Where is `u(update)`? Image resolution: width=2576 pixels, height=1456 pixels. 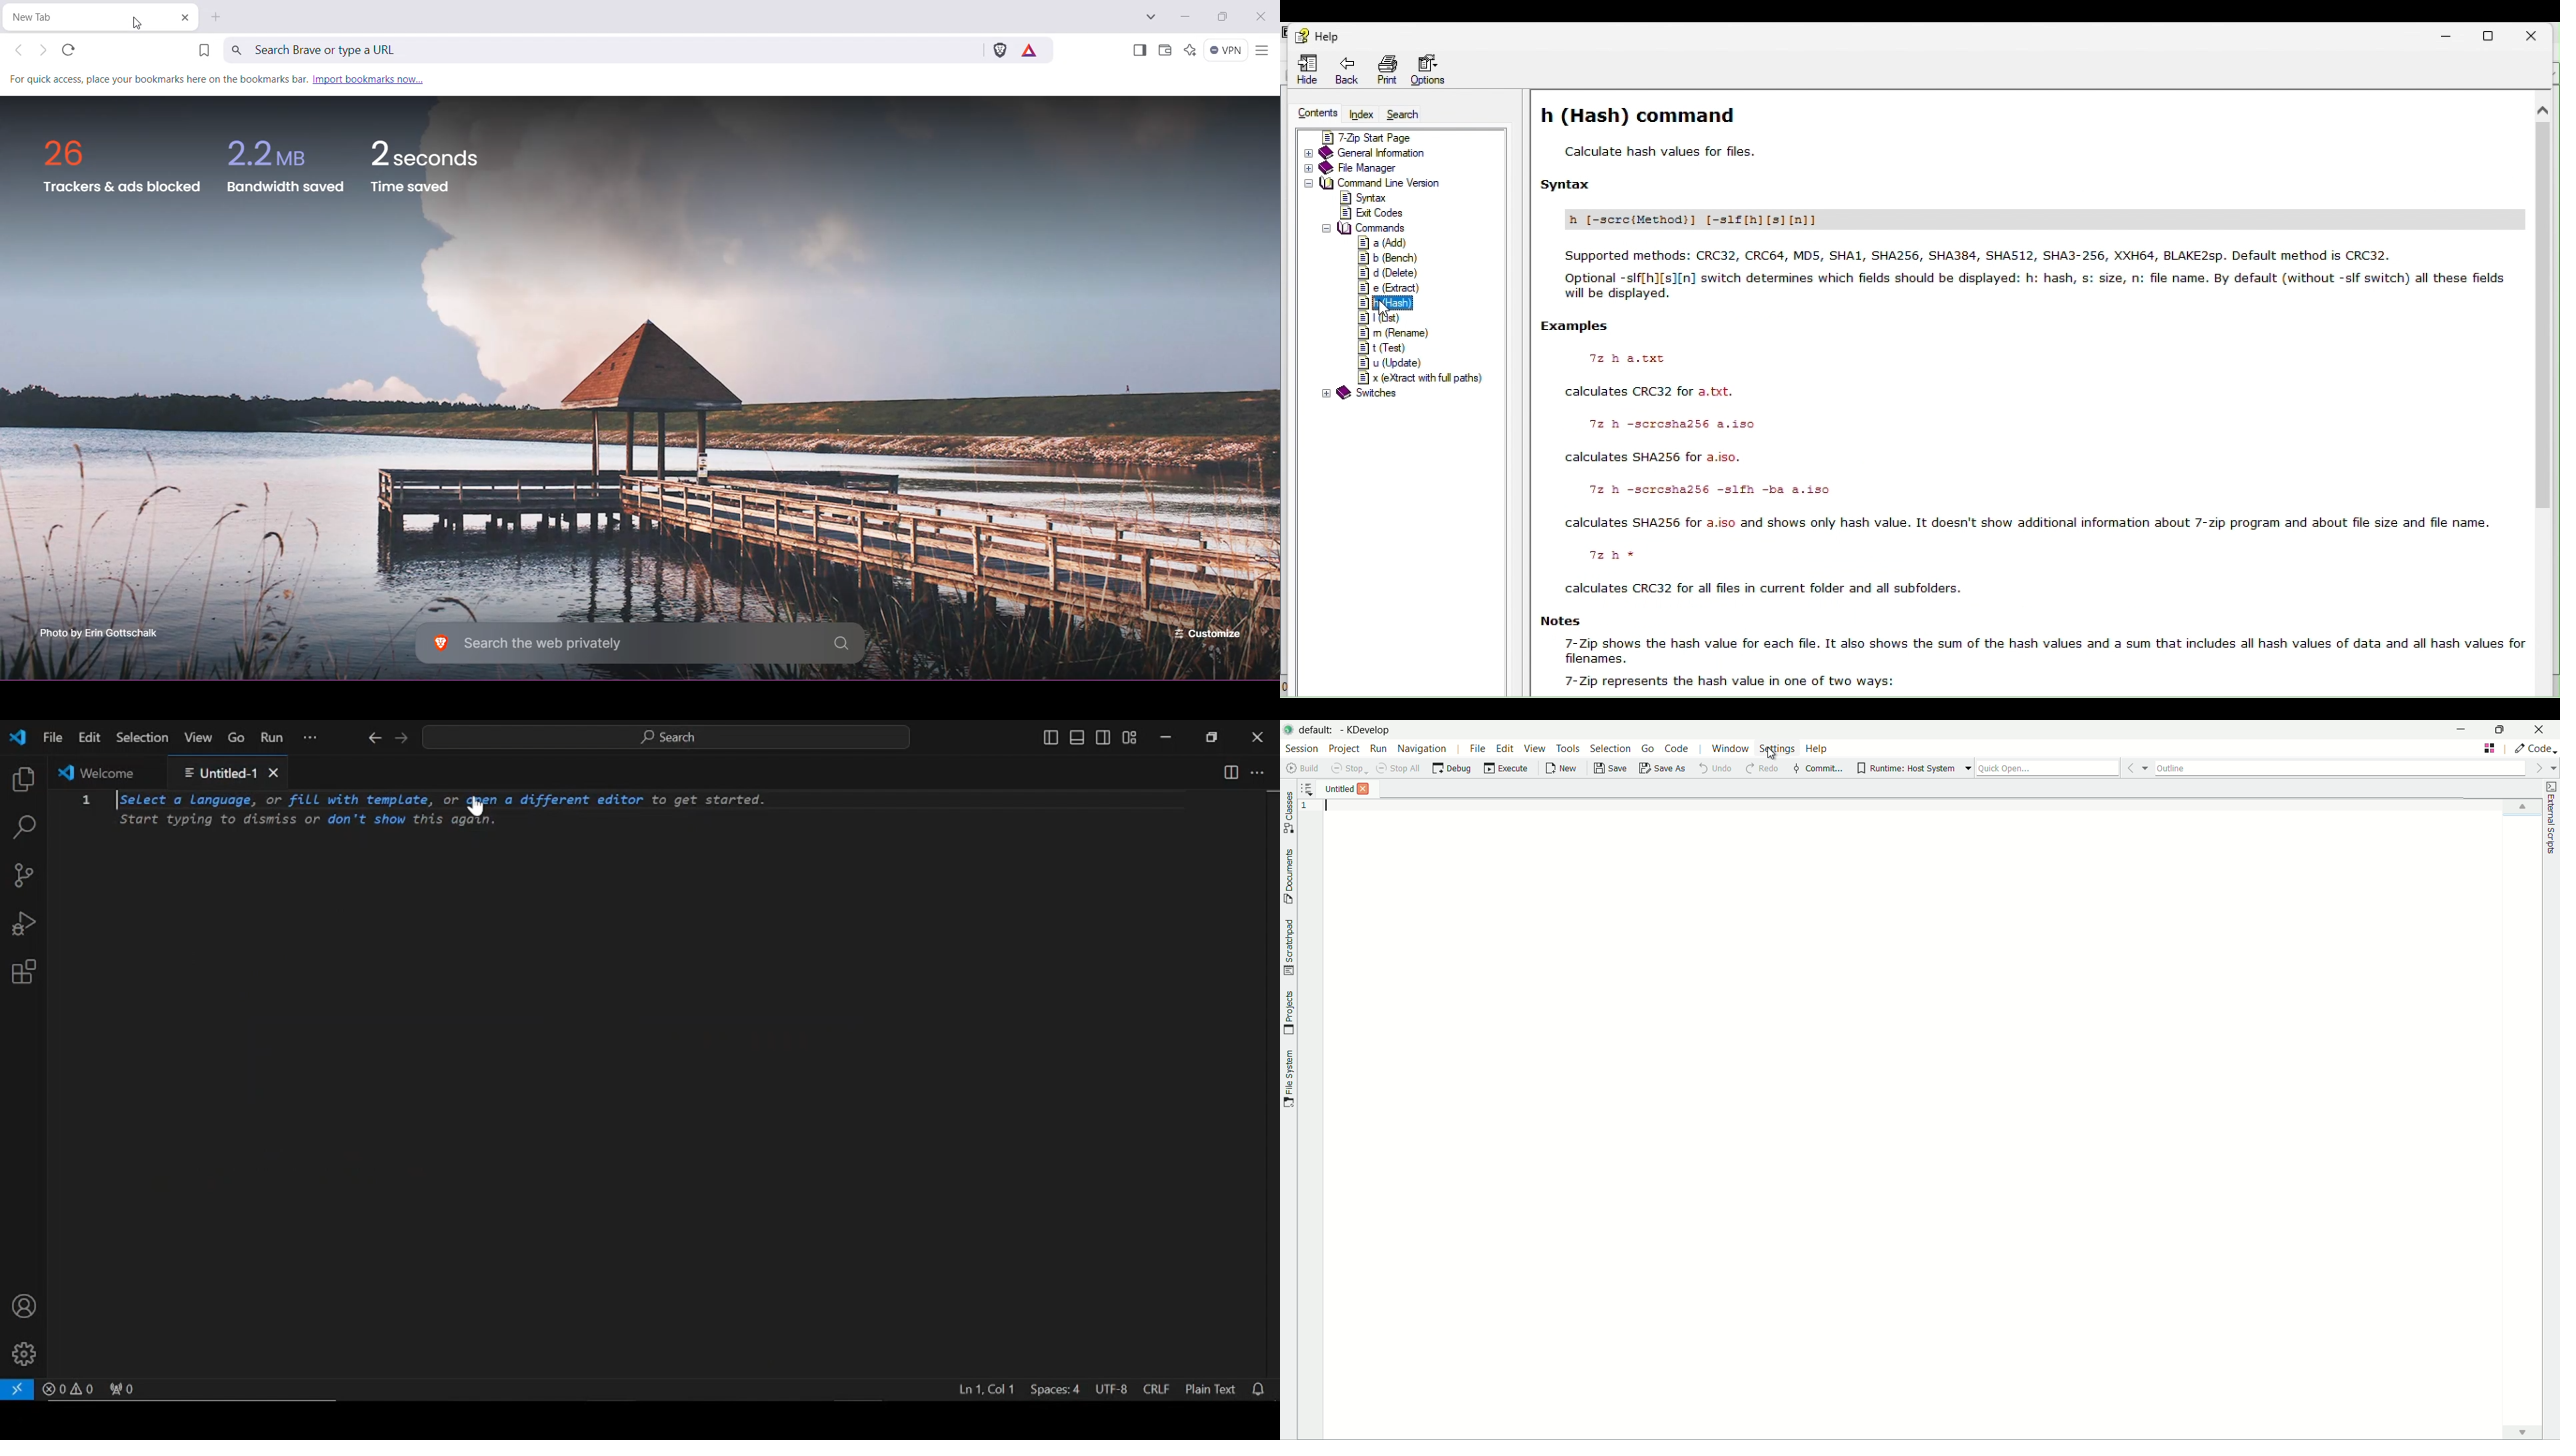 u(update) is located at coordinates (1389, 364).